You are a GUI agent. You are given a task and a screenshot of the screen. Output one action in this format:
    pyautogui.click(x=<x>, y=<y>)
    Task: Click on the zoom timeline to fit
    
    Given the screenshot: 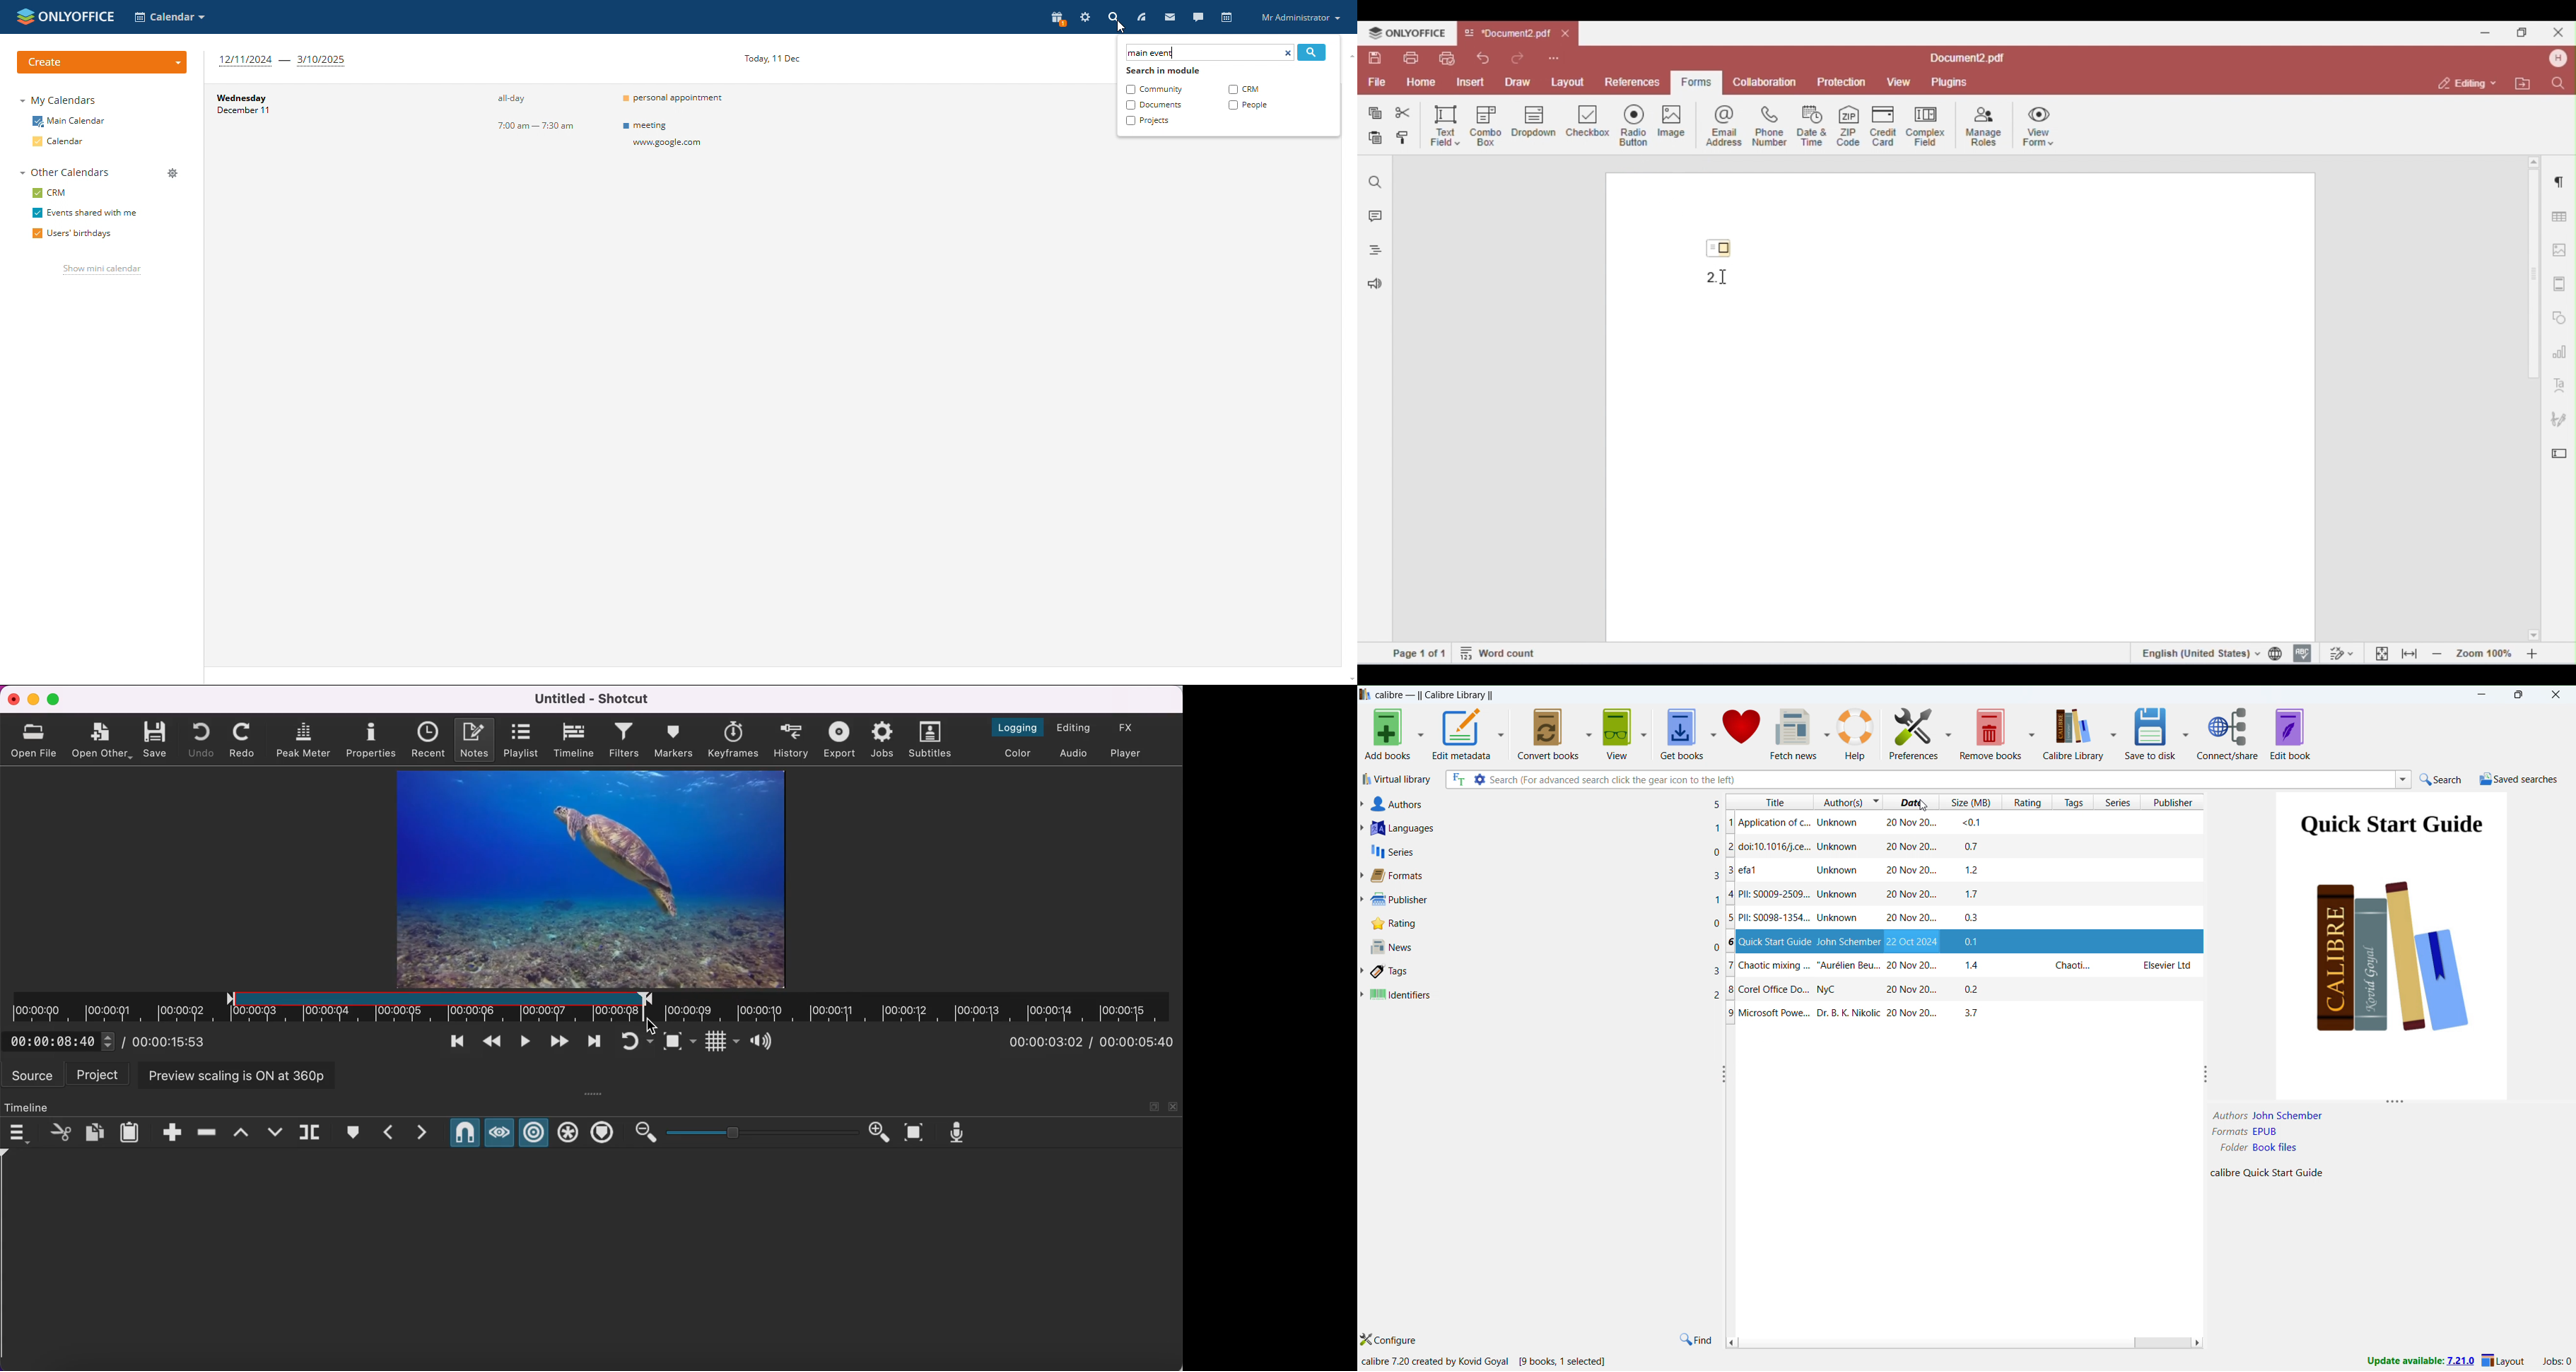 What is the action you would take?
    pyautogui.click(x=918, y=1133)
    